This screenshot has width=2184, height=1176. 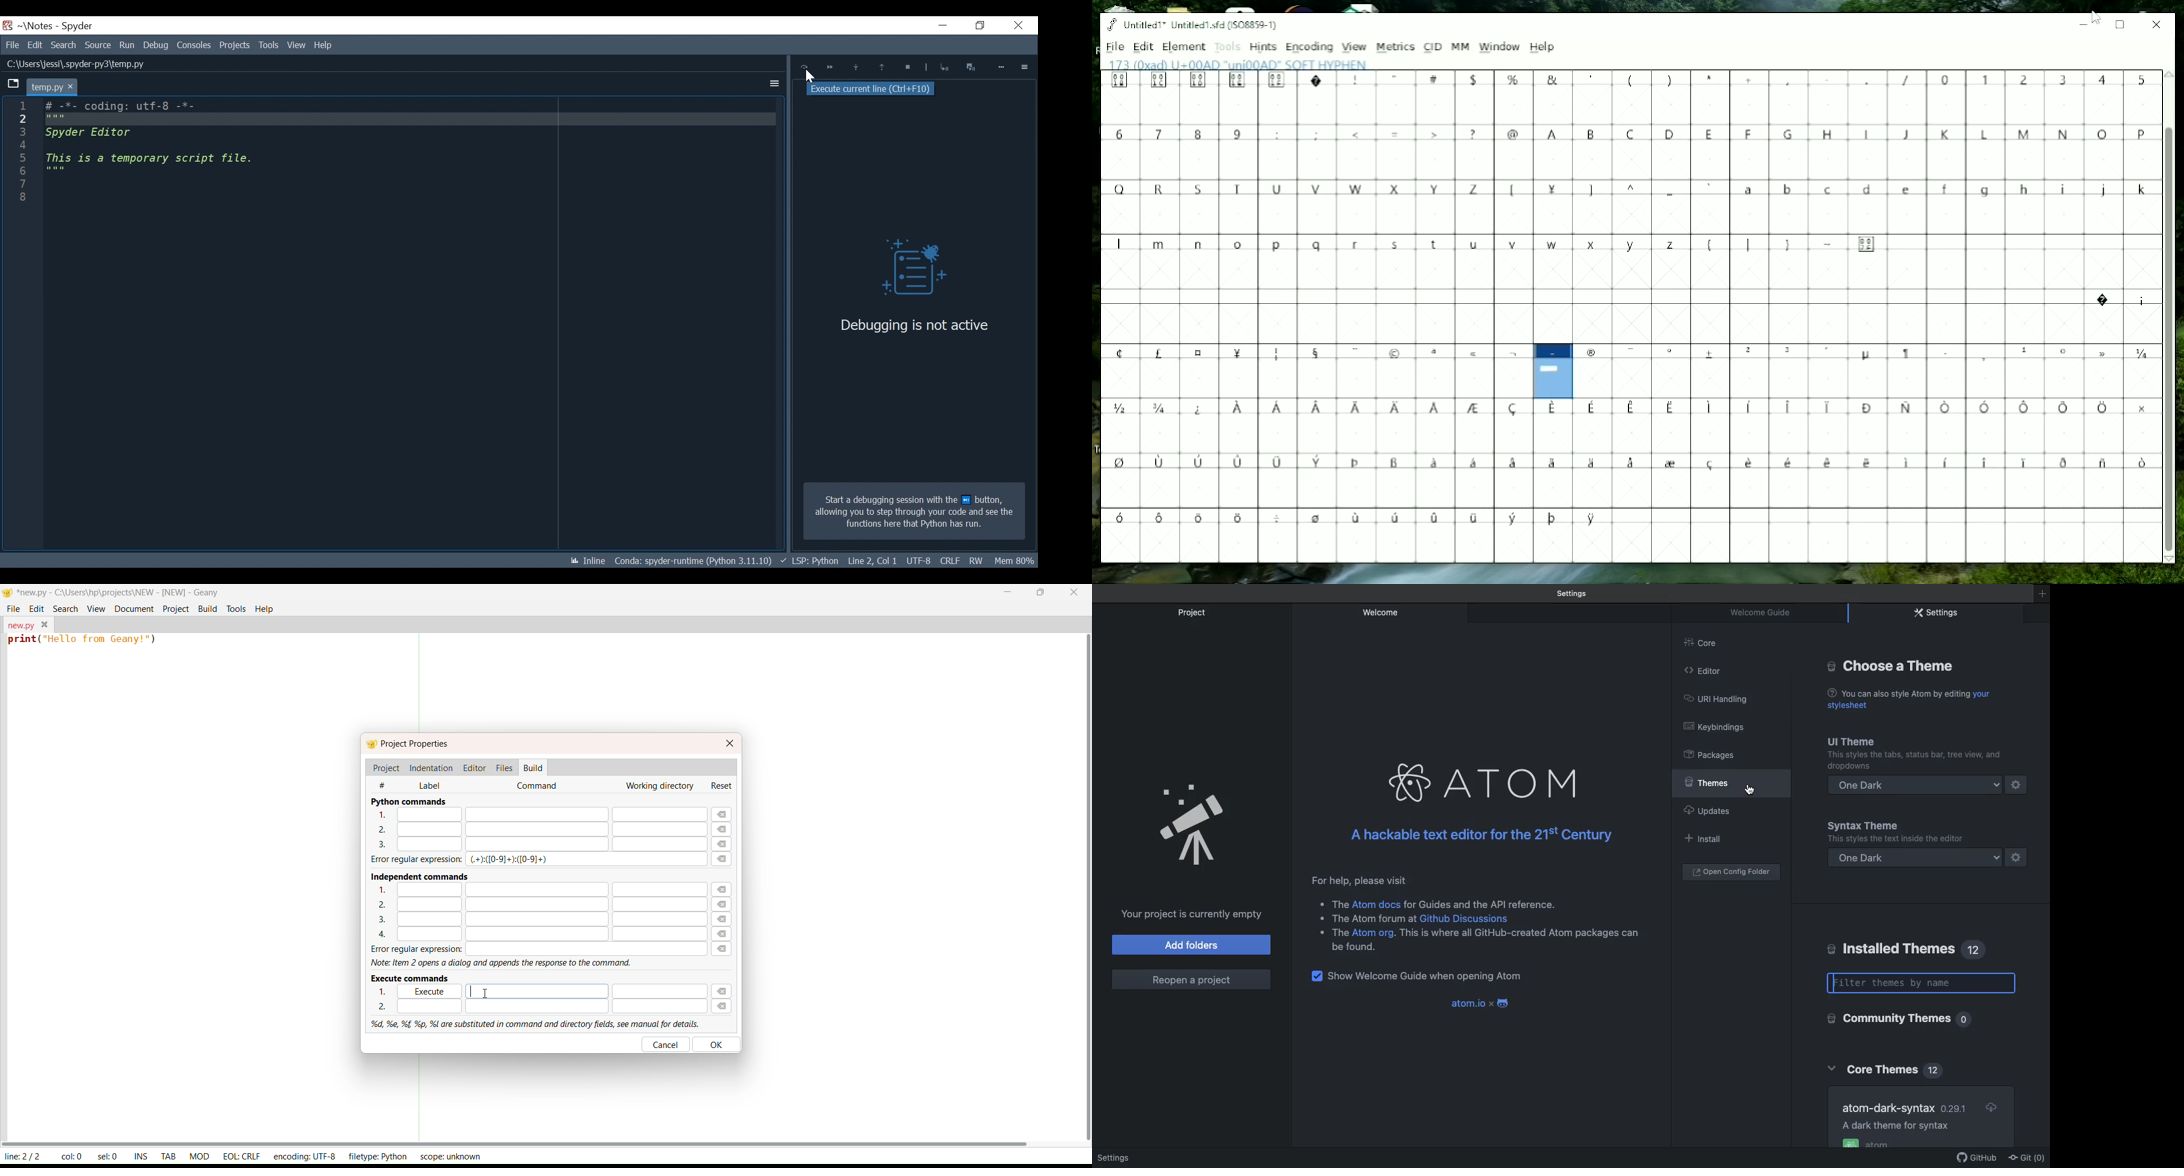 I want to click on One dark, so click(x=1927, y=785).